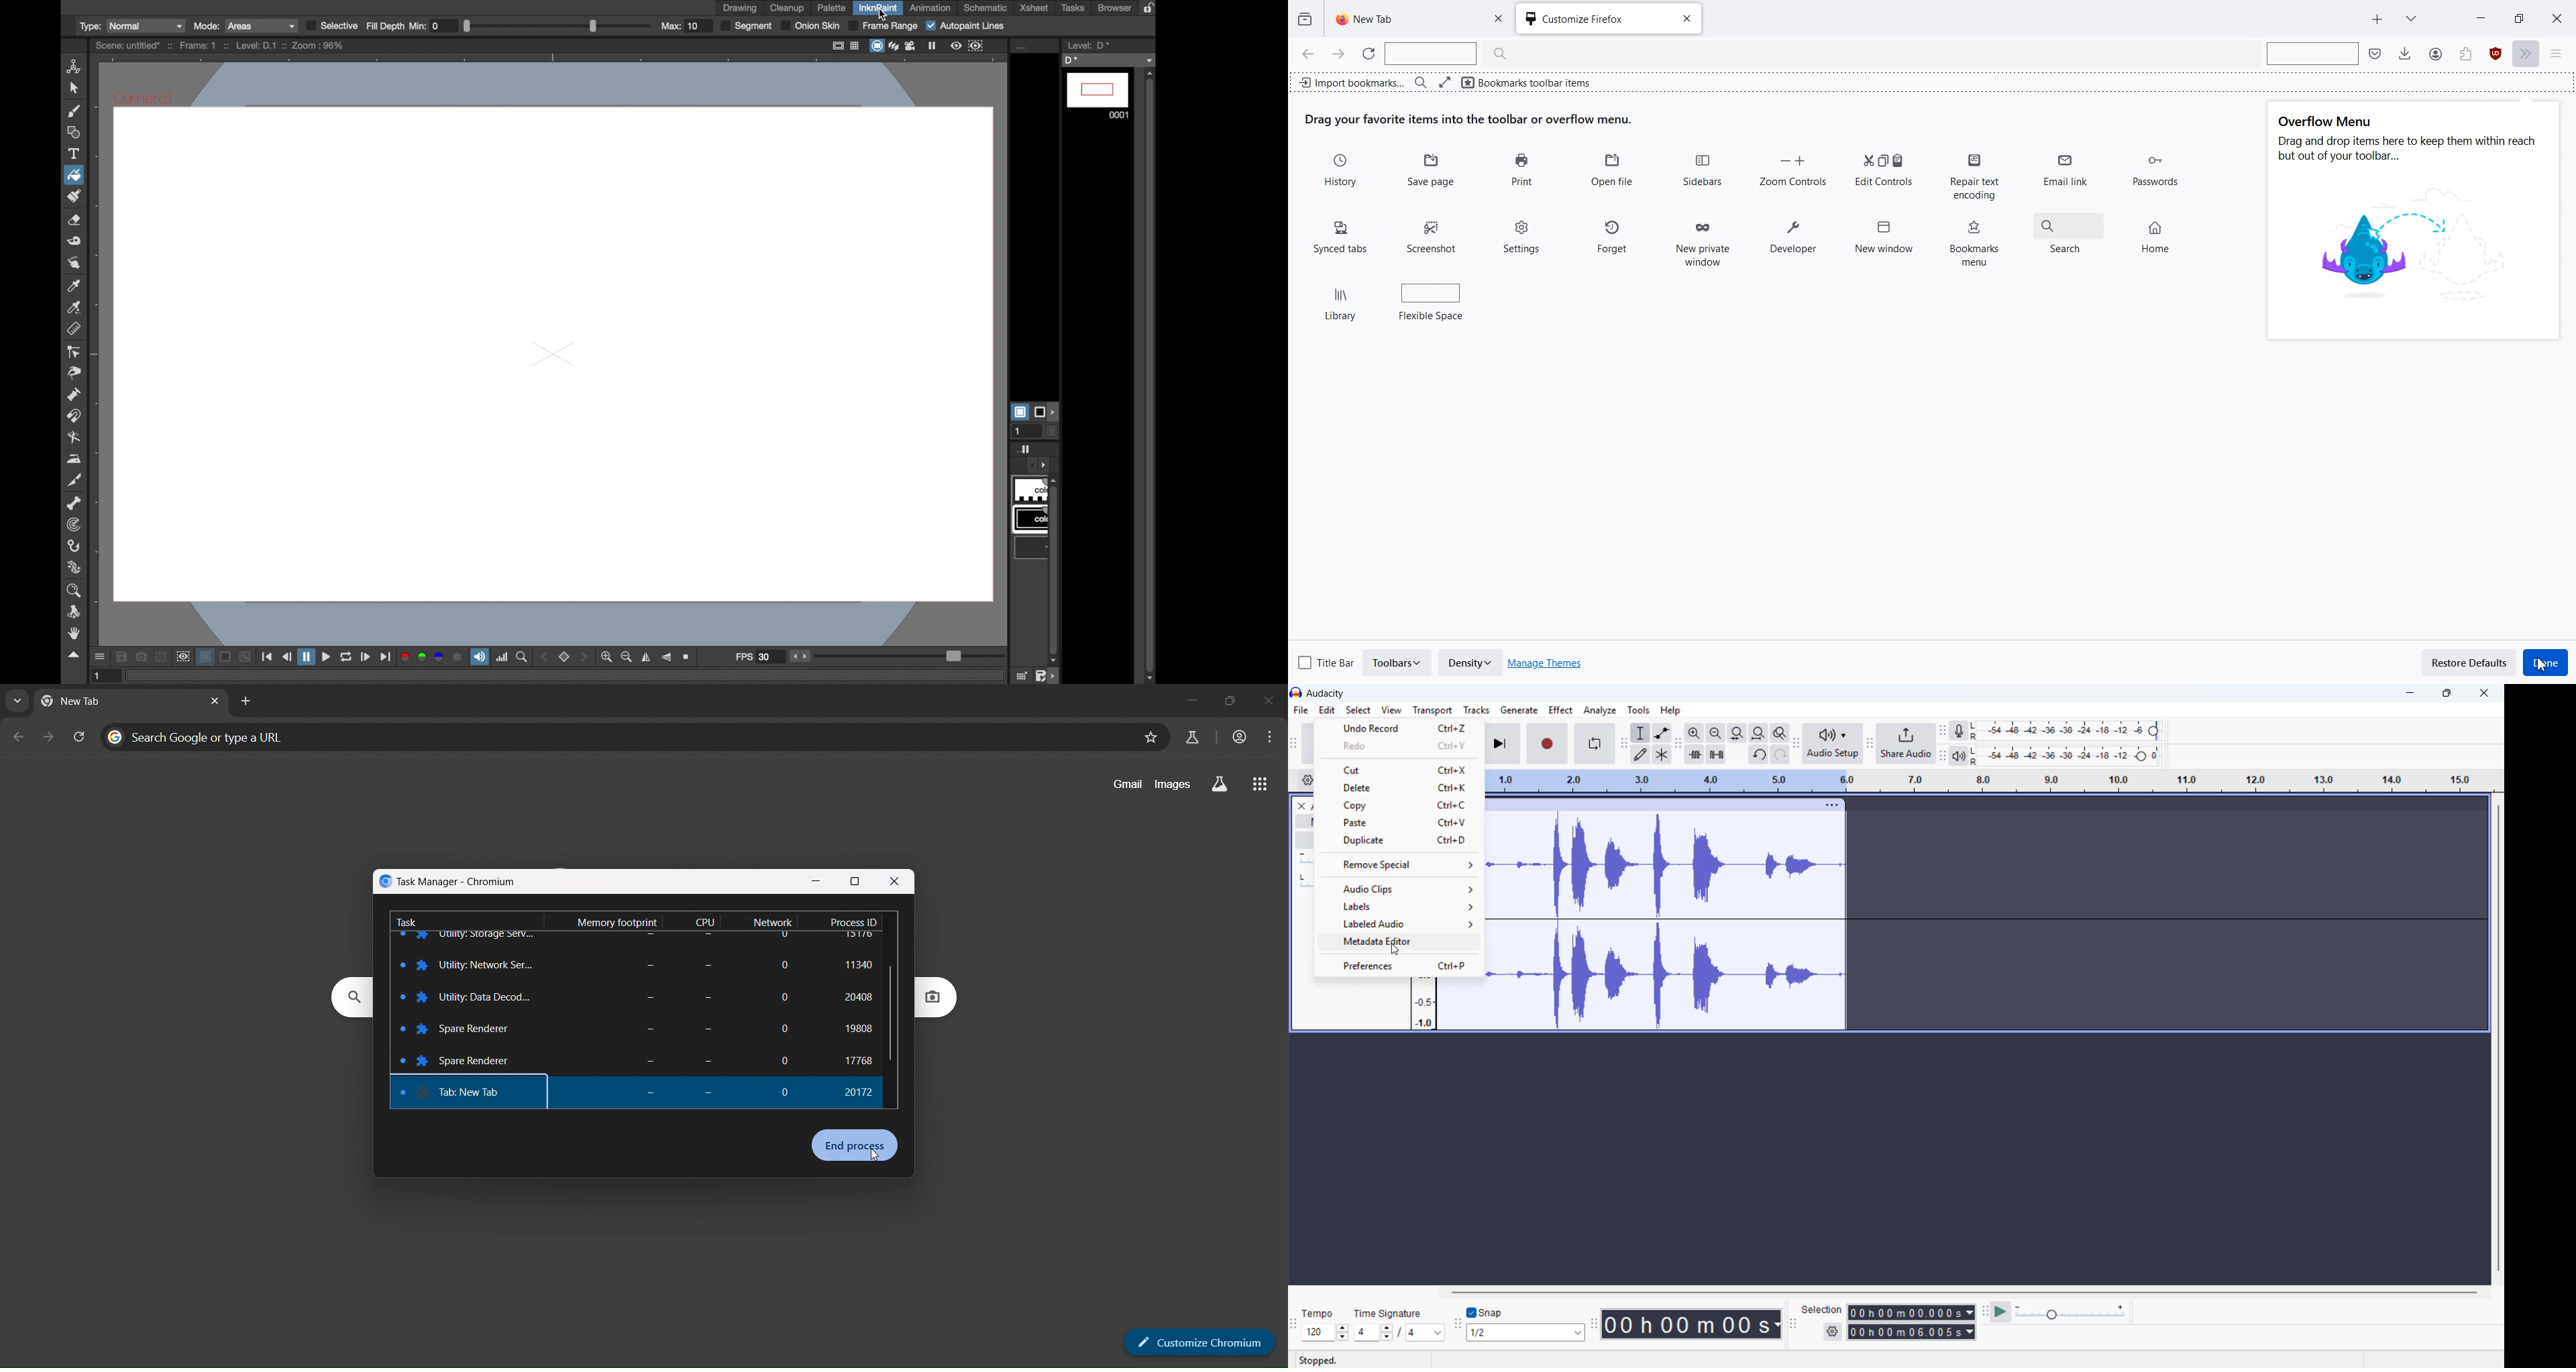 The image size is (2576, 1372). Describe the element at coordinates (1832, 743) in the screenshot. I see `audio setup` at that location.